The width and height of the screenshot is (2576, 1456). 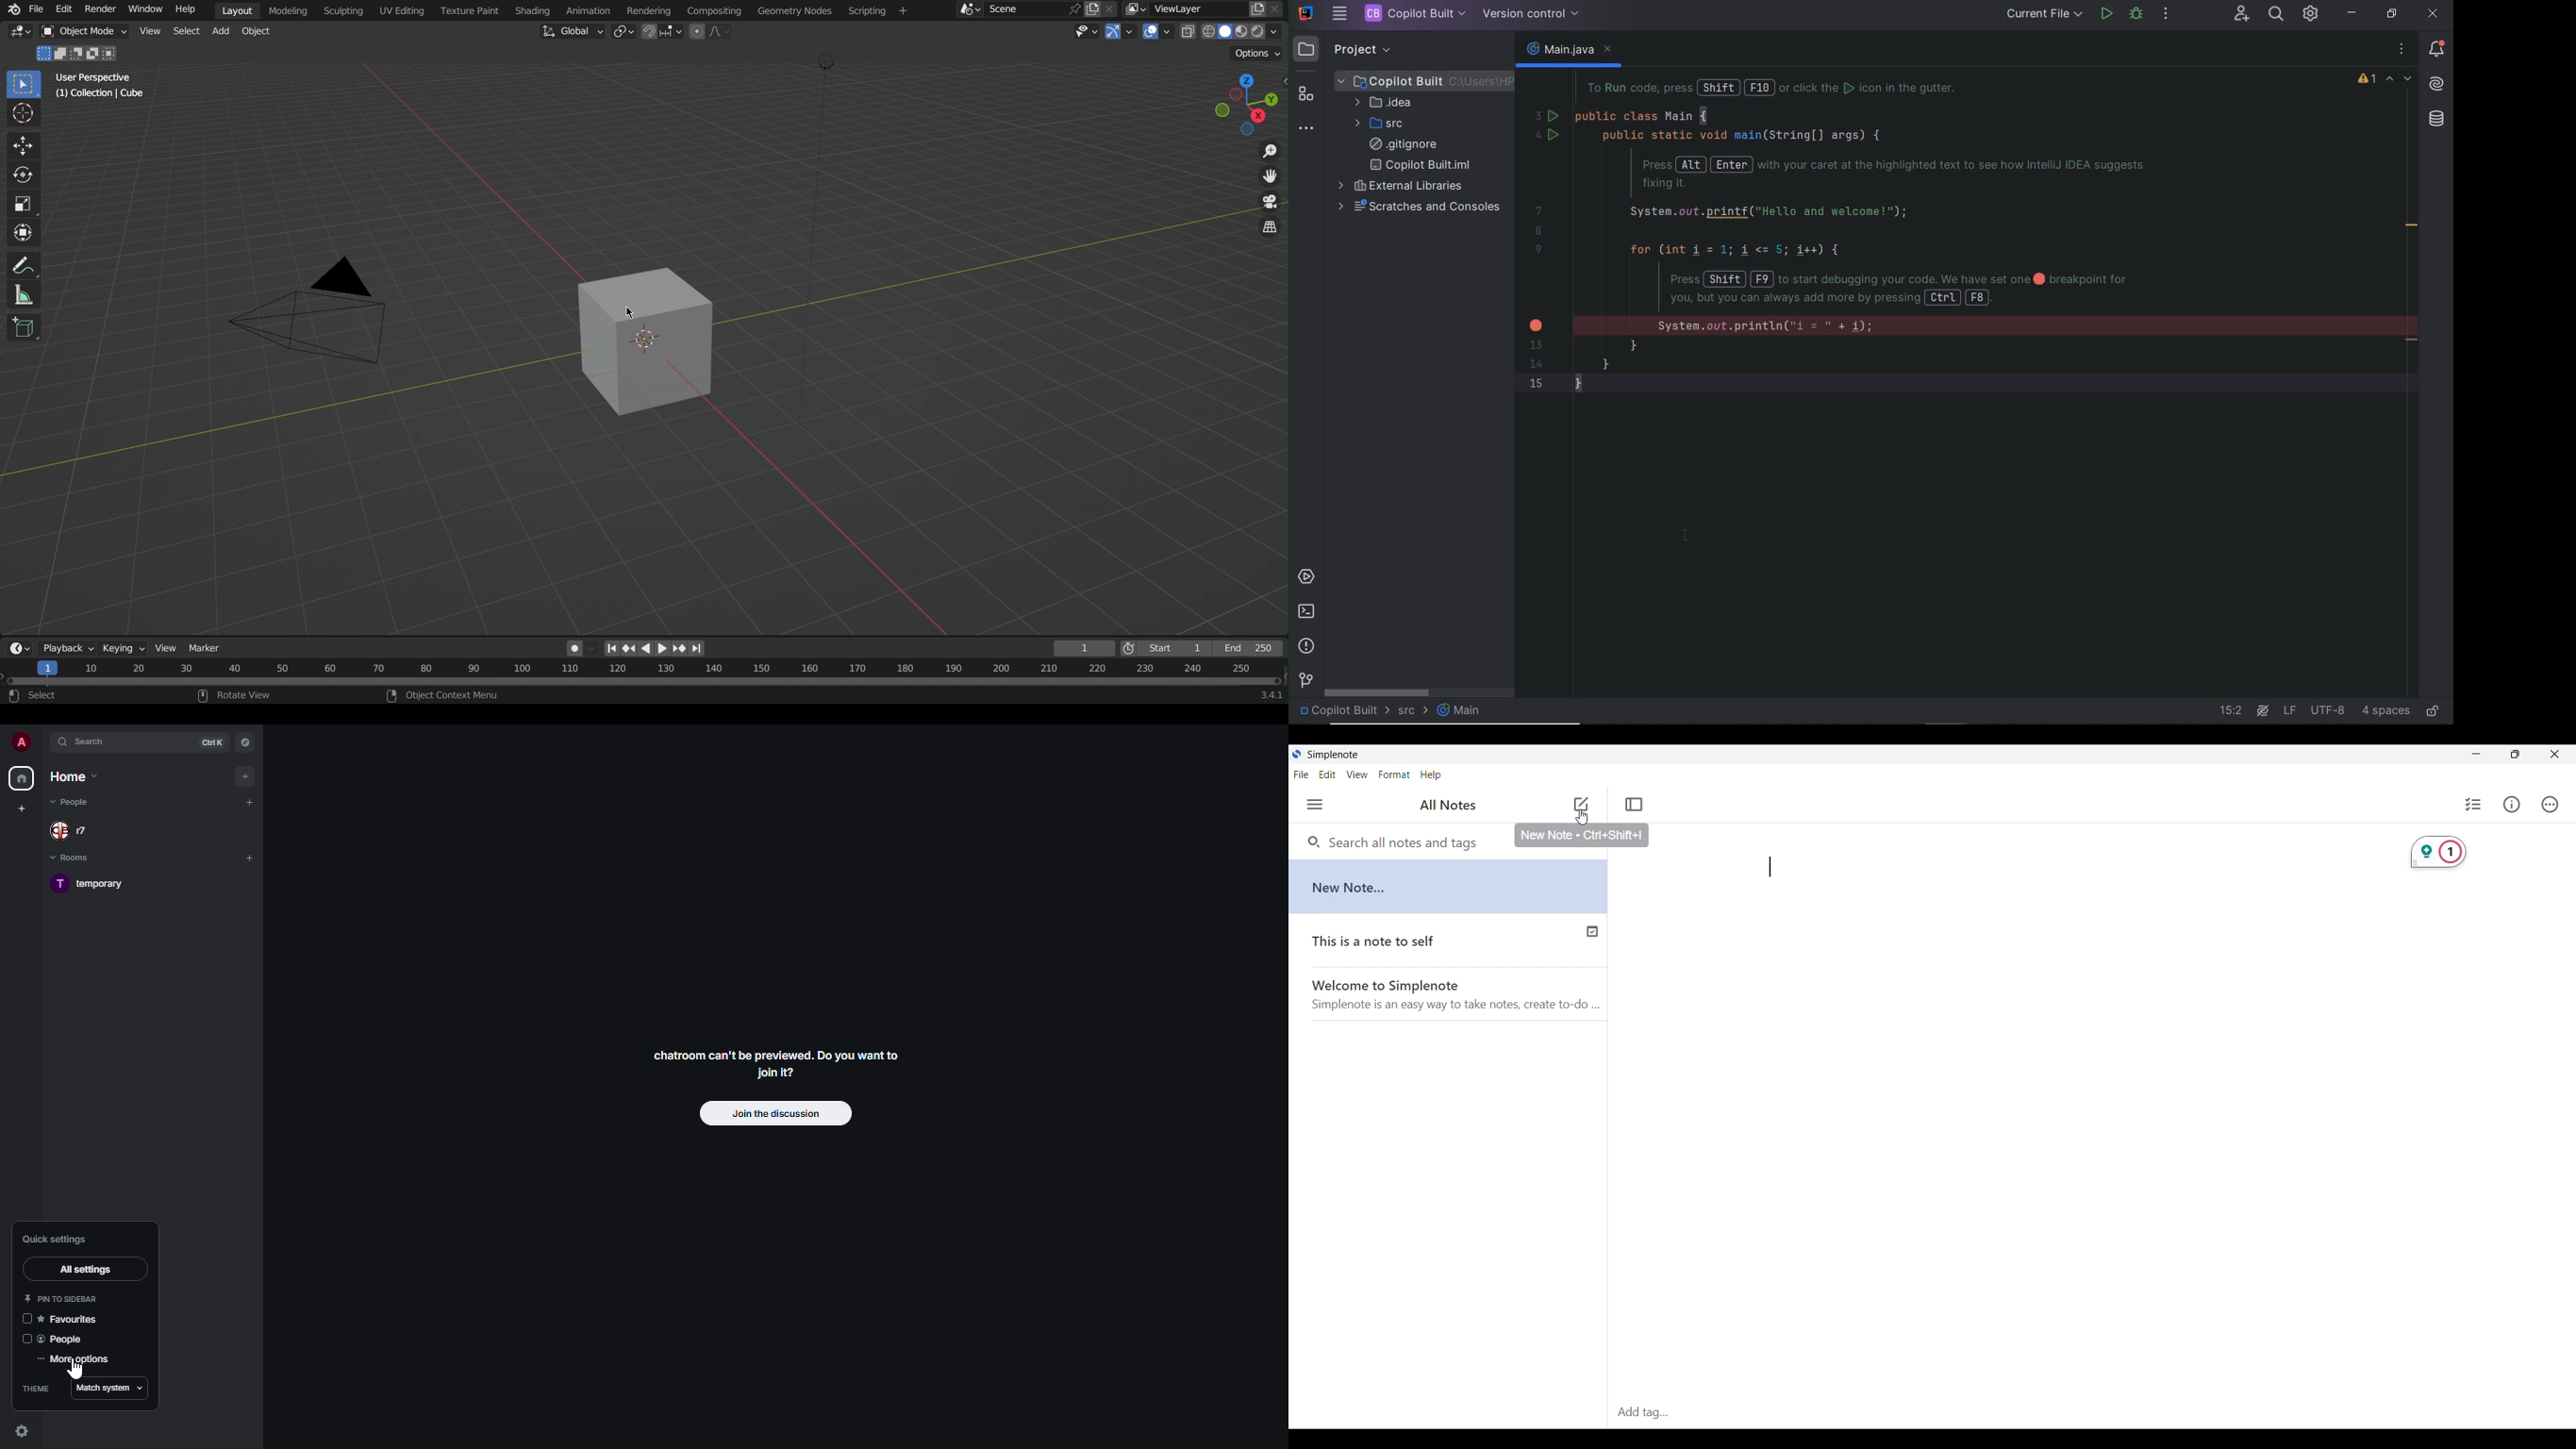 What do you see at coordinates (1308, 96) in the screenshot?
I see `structure` at bounding box center [1308, 96].